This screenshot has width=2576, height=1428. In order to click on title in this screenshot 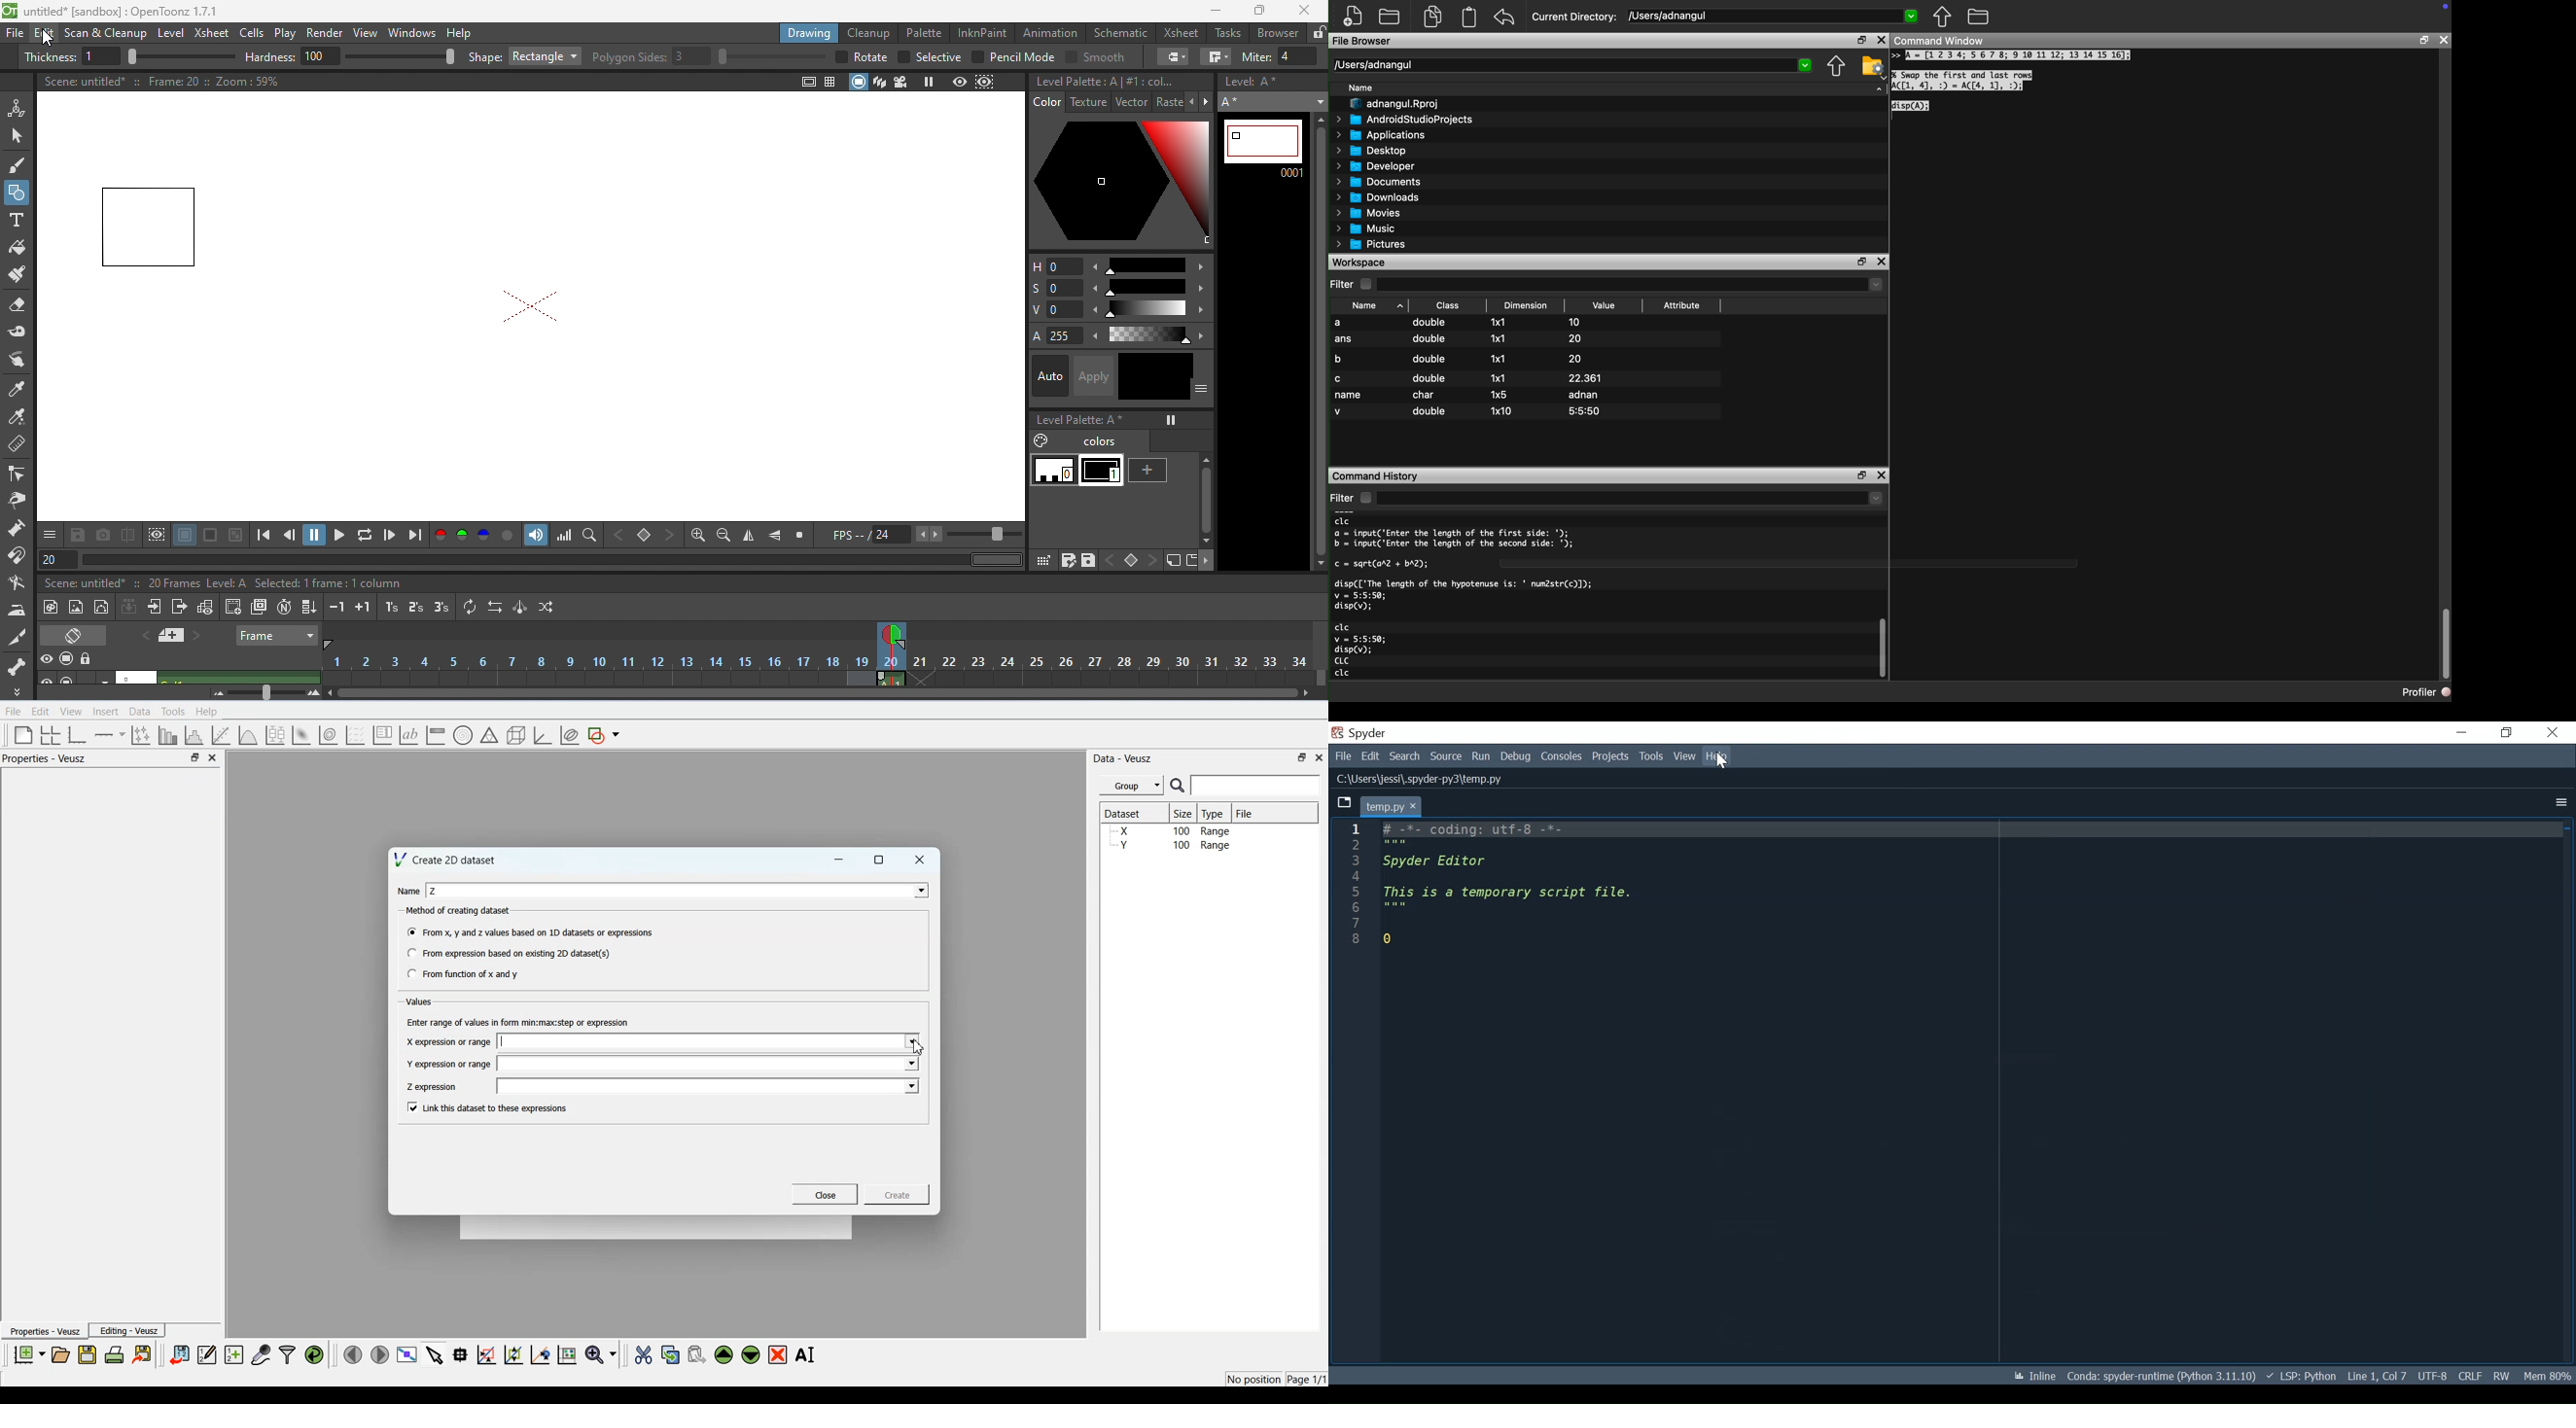, I will do `click(112, 10)`.